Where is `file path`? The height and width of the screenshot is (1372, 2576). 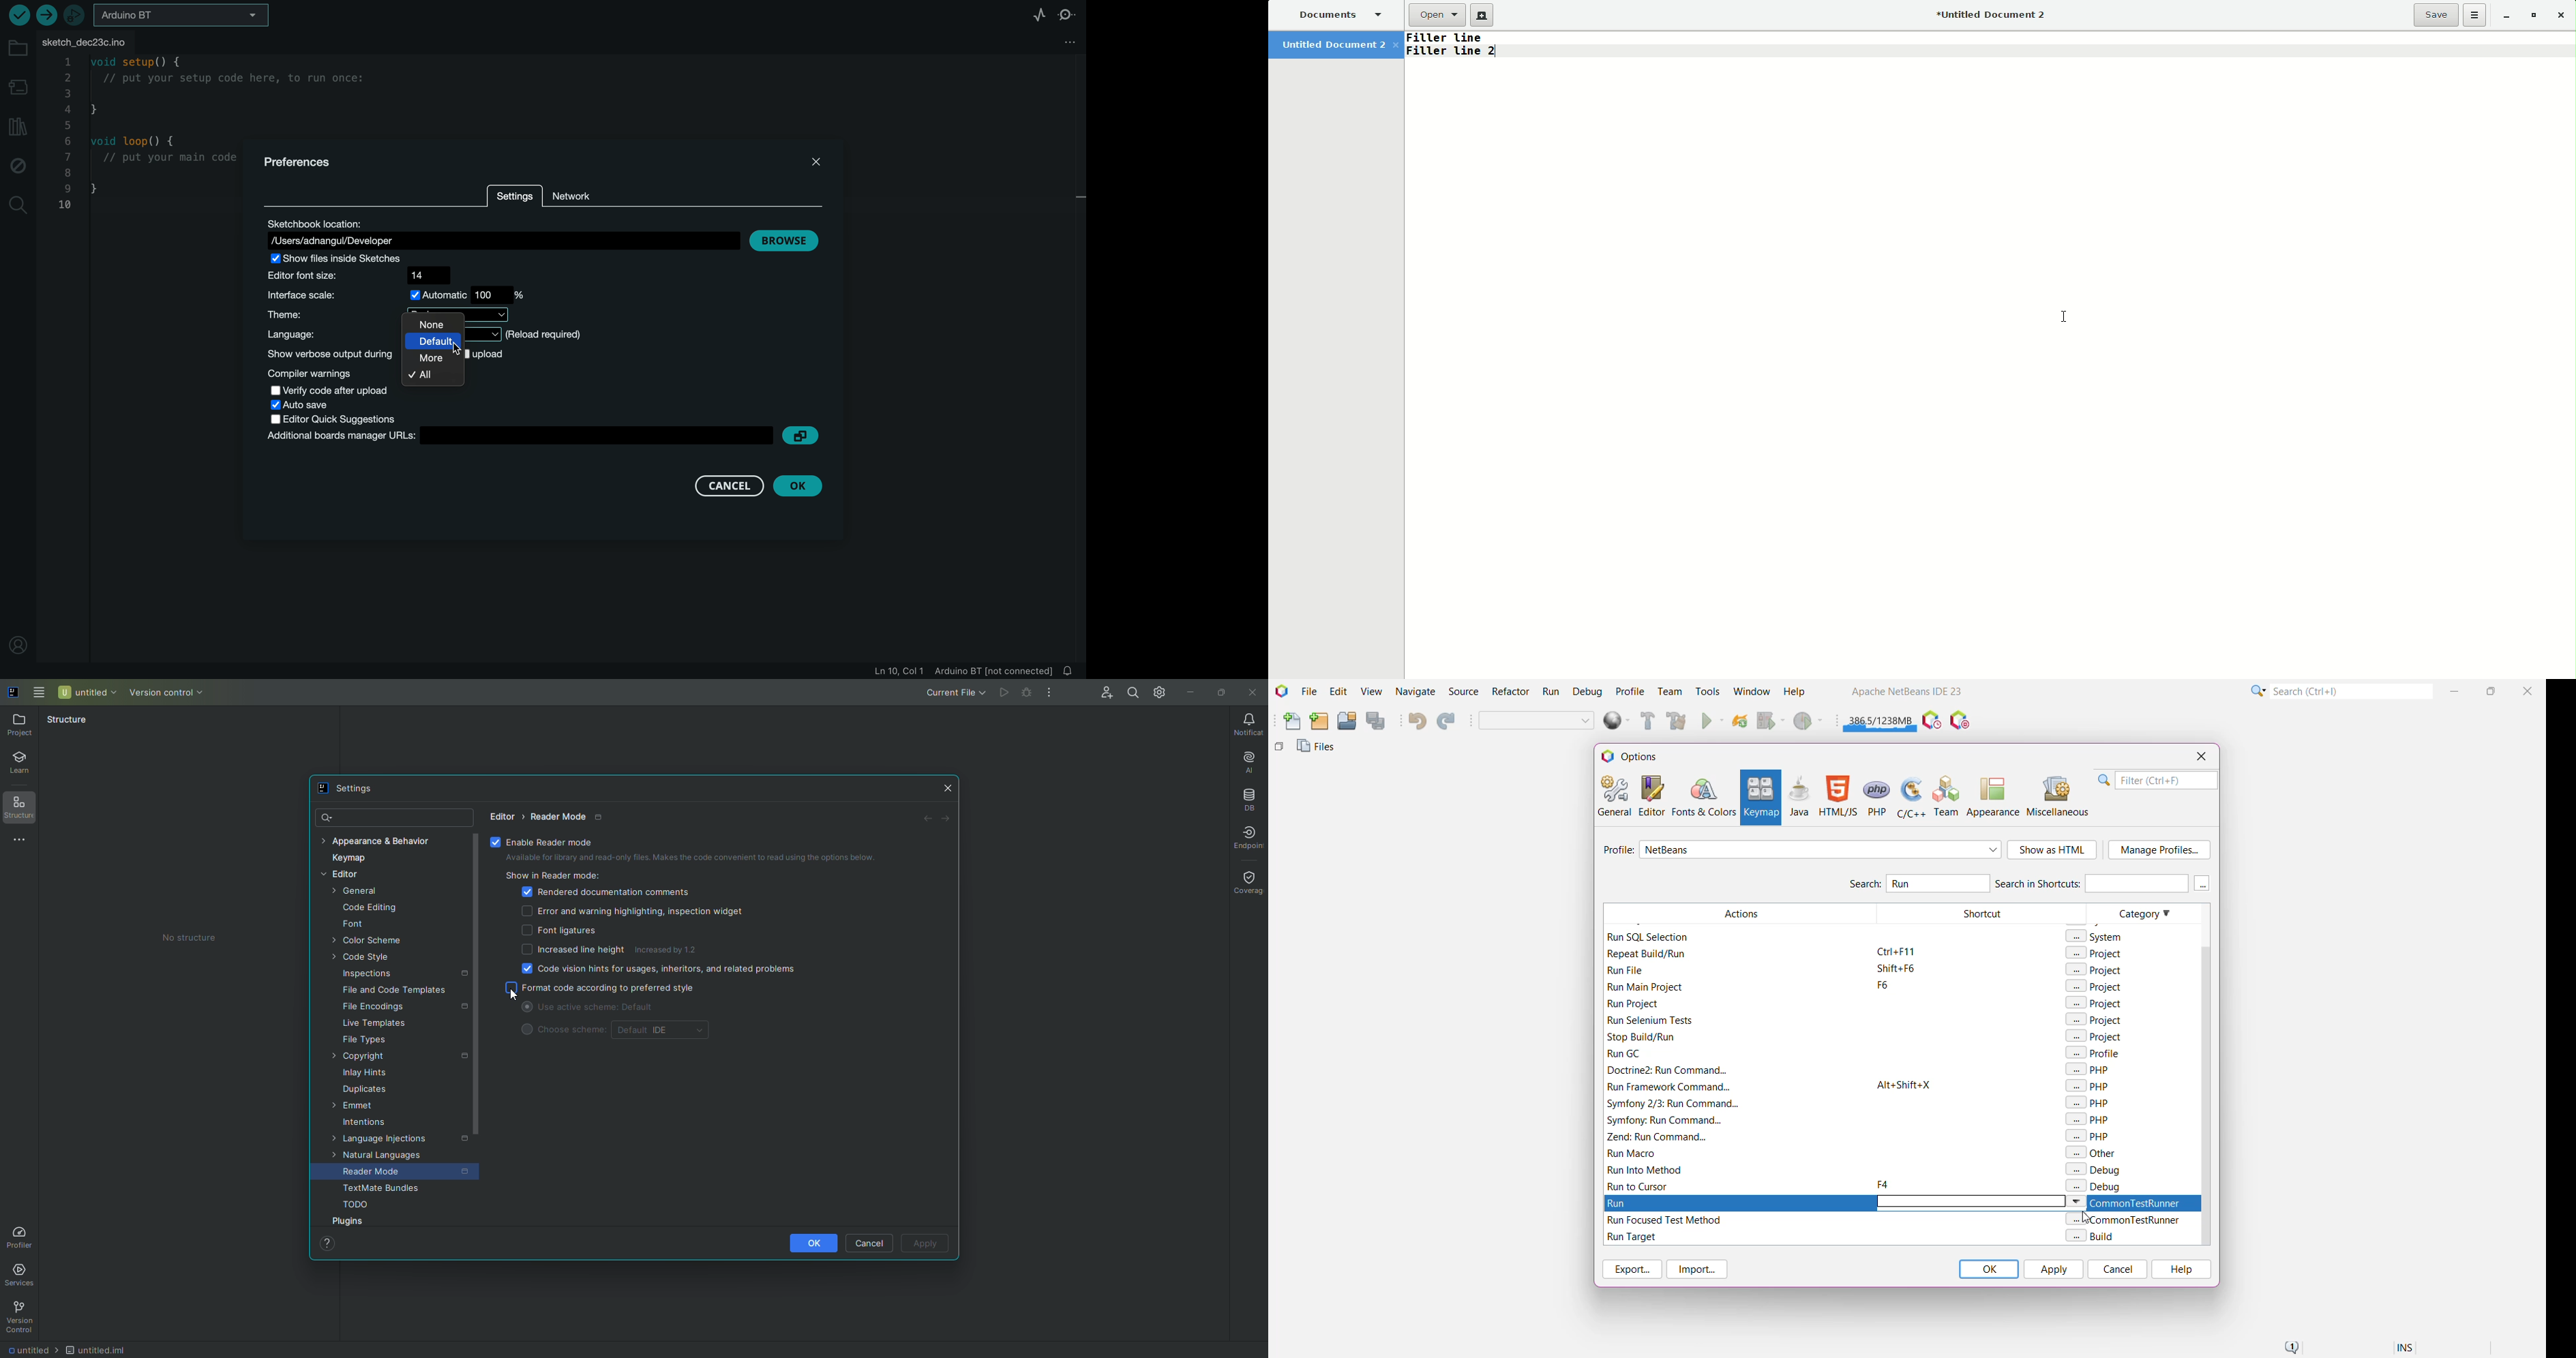
file path is located at coordinates (67, 1350).